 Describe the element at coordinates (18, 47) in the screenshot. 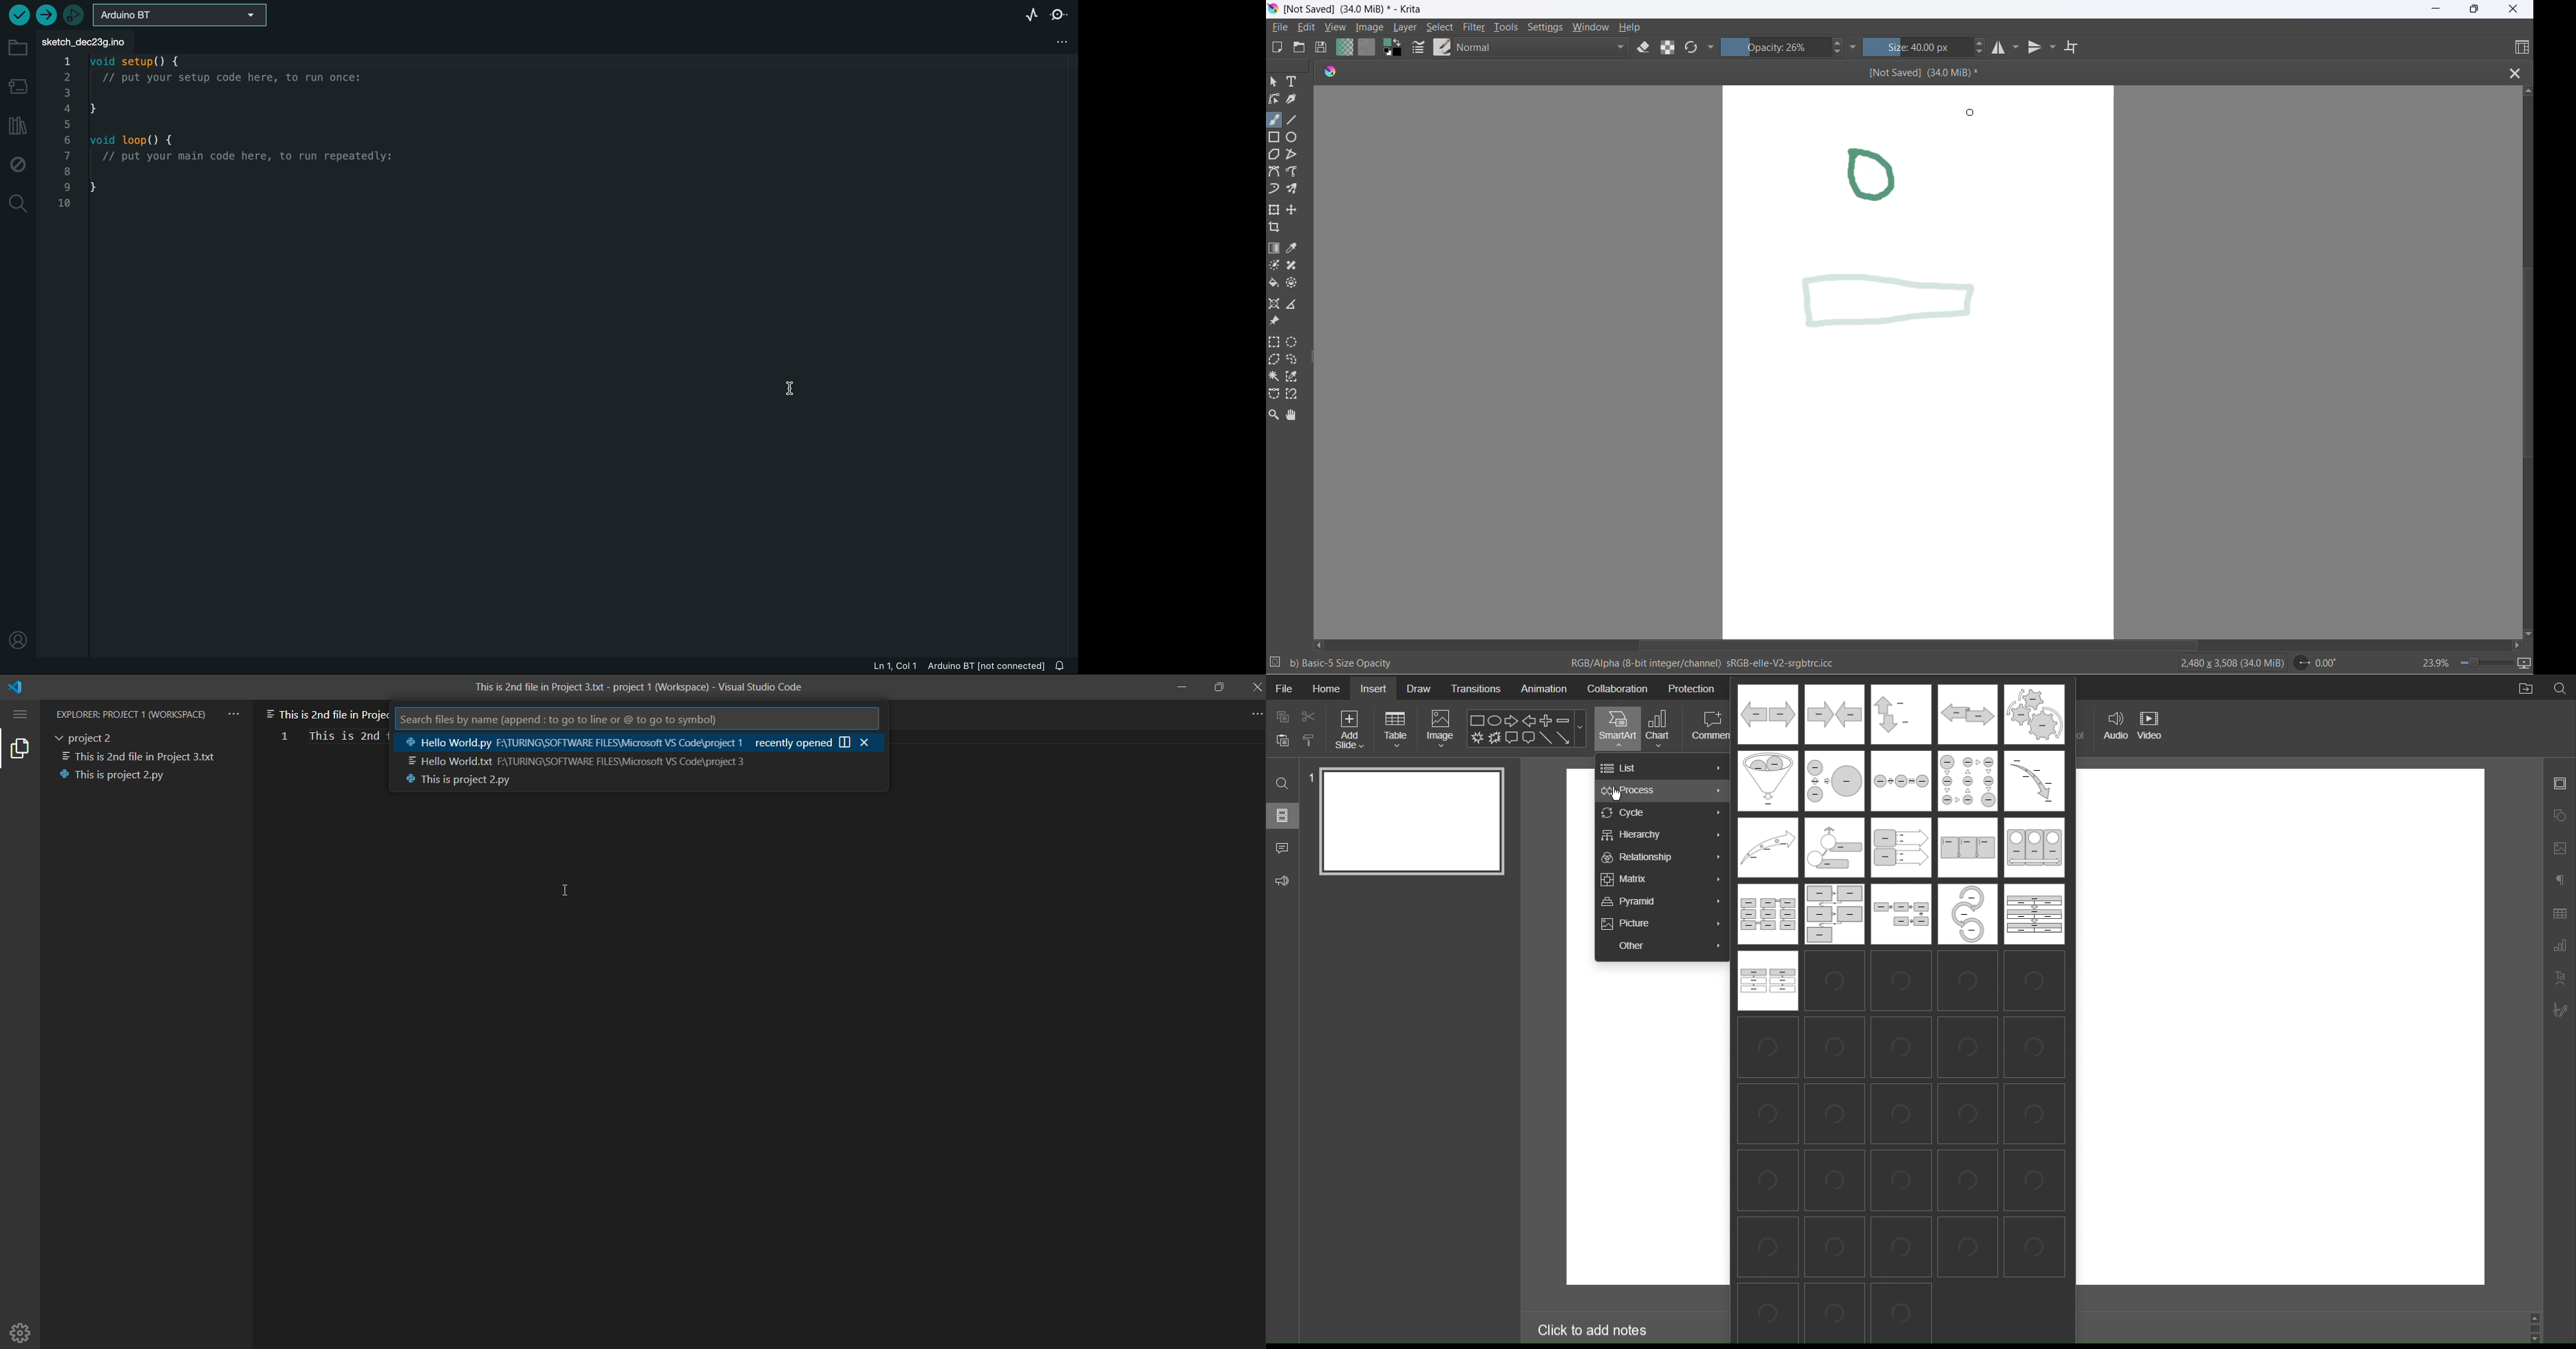

I see `folder` at that location.